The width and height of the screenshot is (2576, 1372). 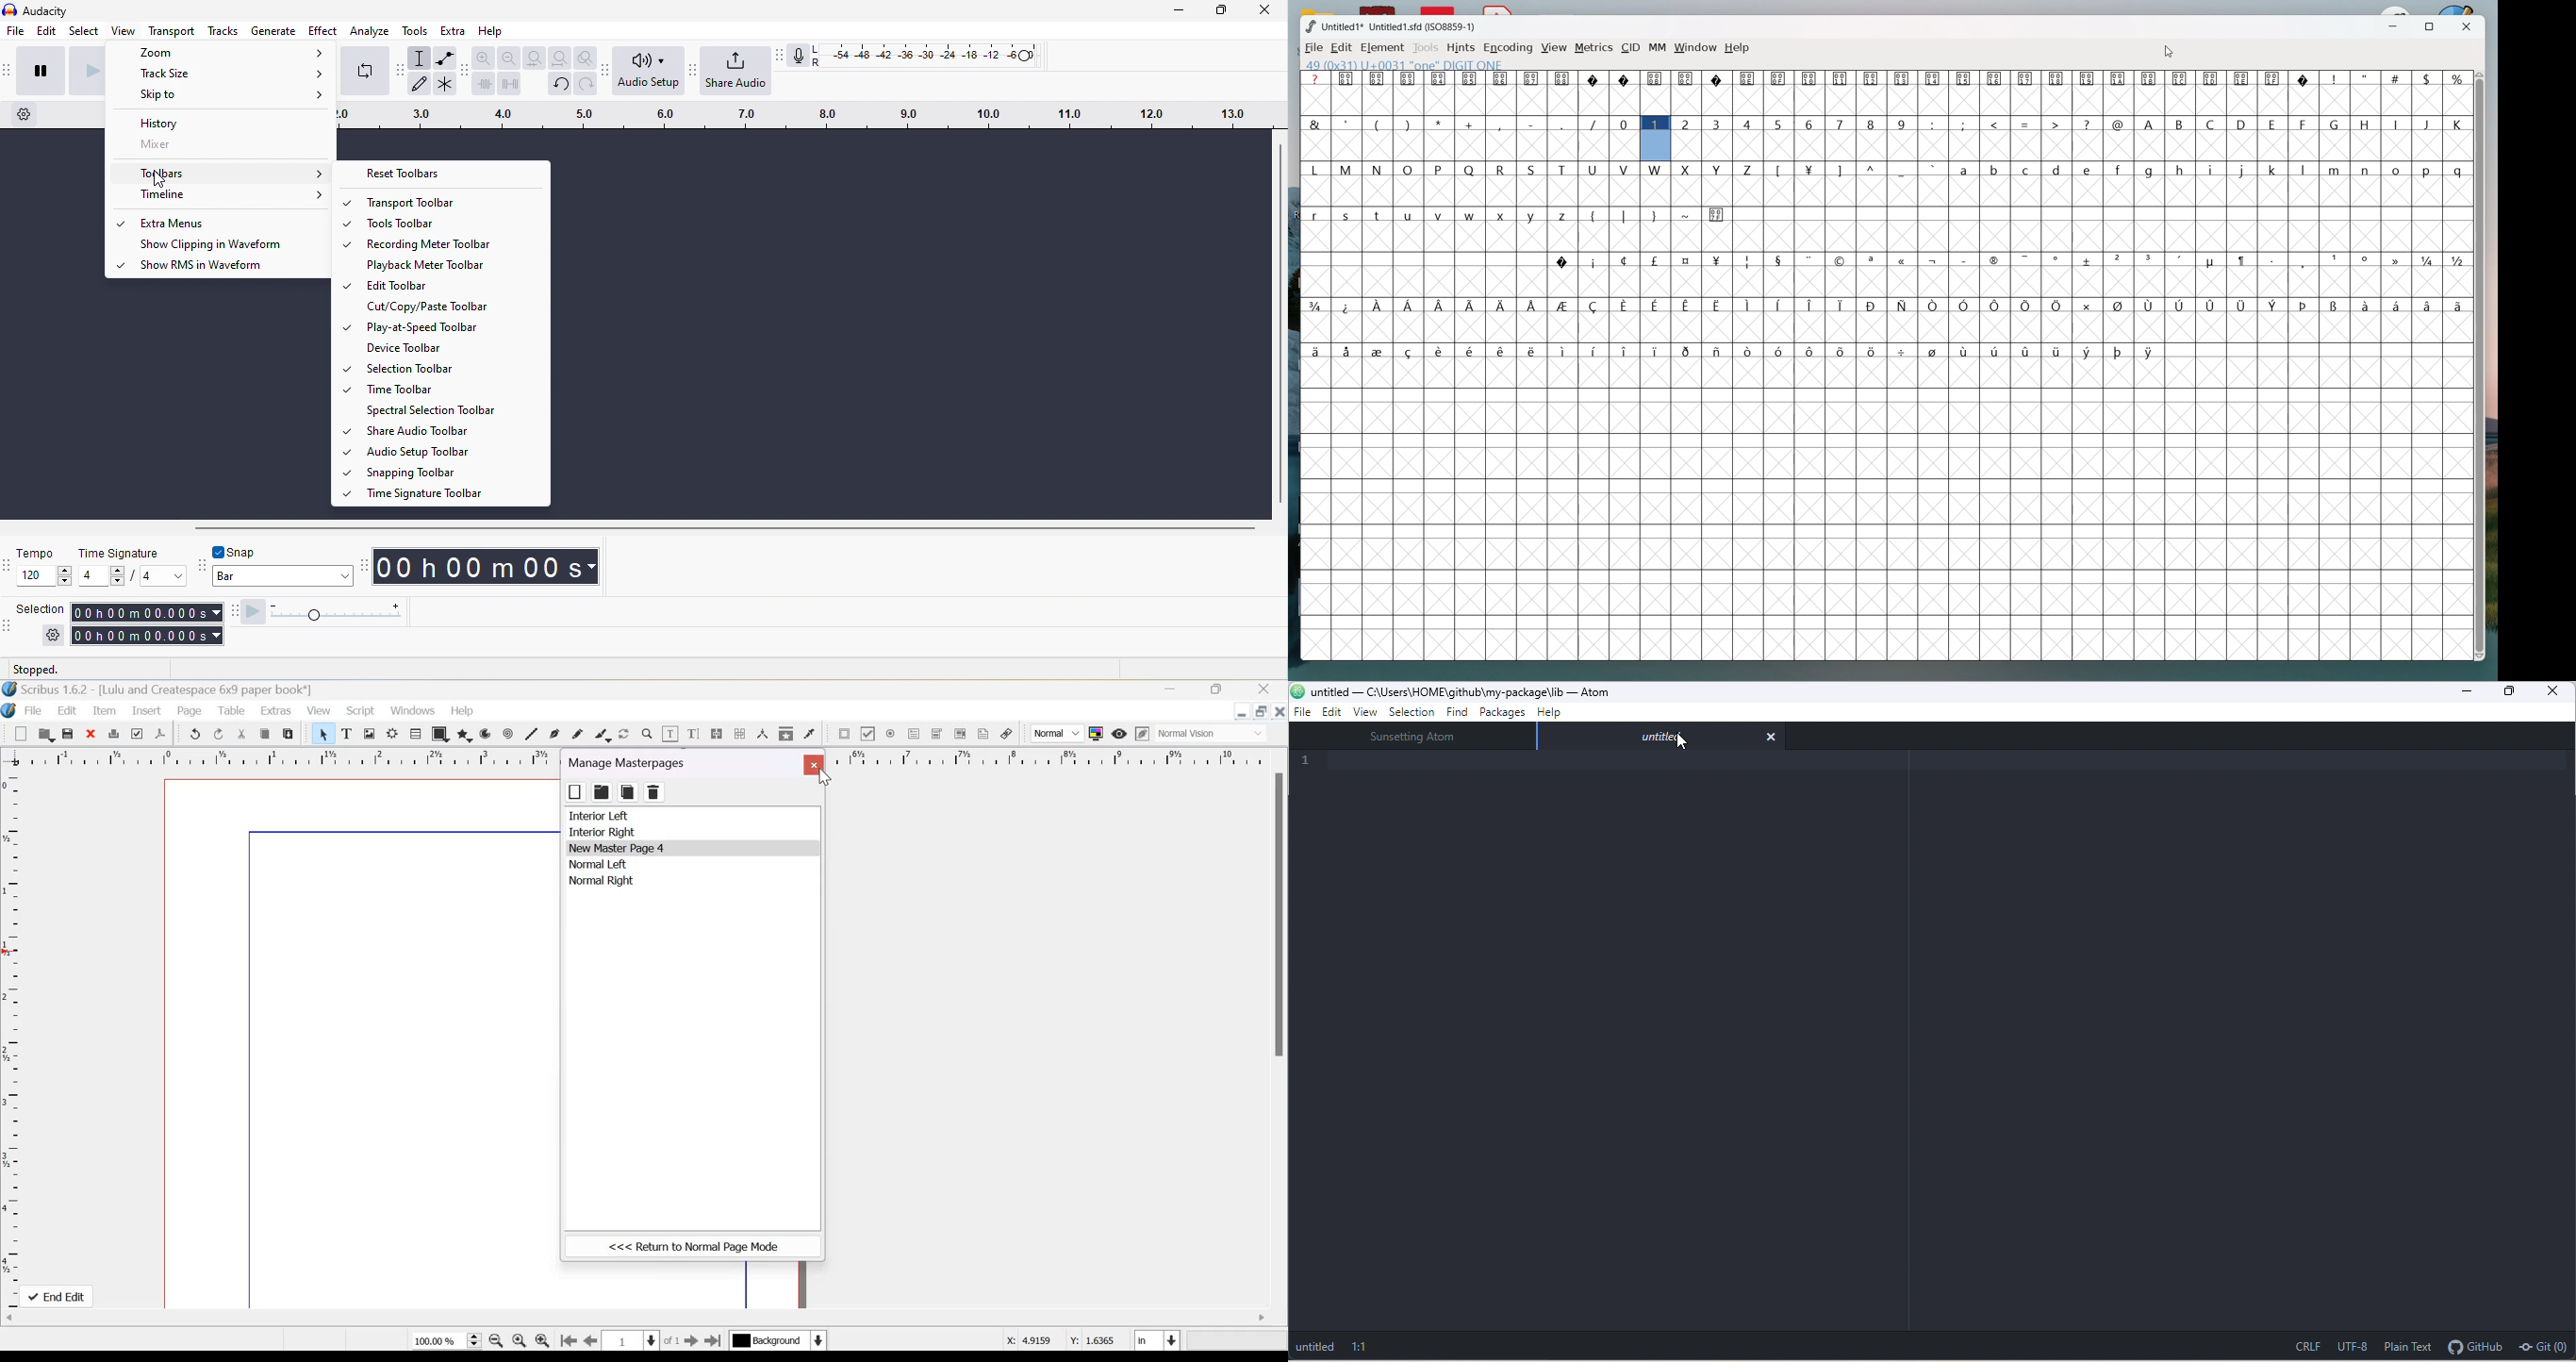 I want to click on Skip to, so click(x=220, y=95).